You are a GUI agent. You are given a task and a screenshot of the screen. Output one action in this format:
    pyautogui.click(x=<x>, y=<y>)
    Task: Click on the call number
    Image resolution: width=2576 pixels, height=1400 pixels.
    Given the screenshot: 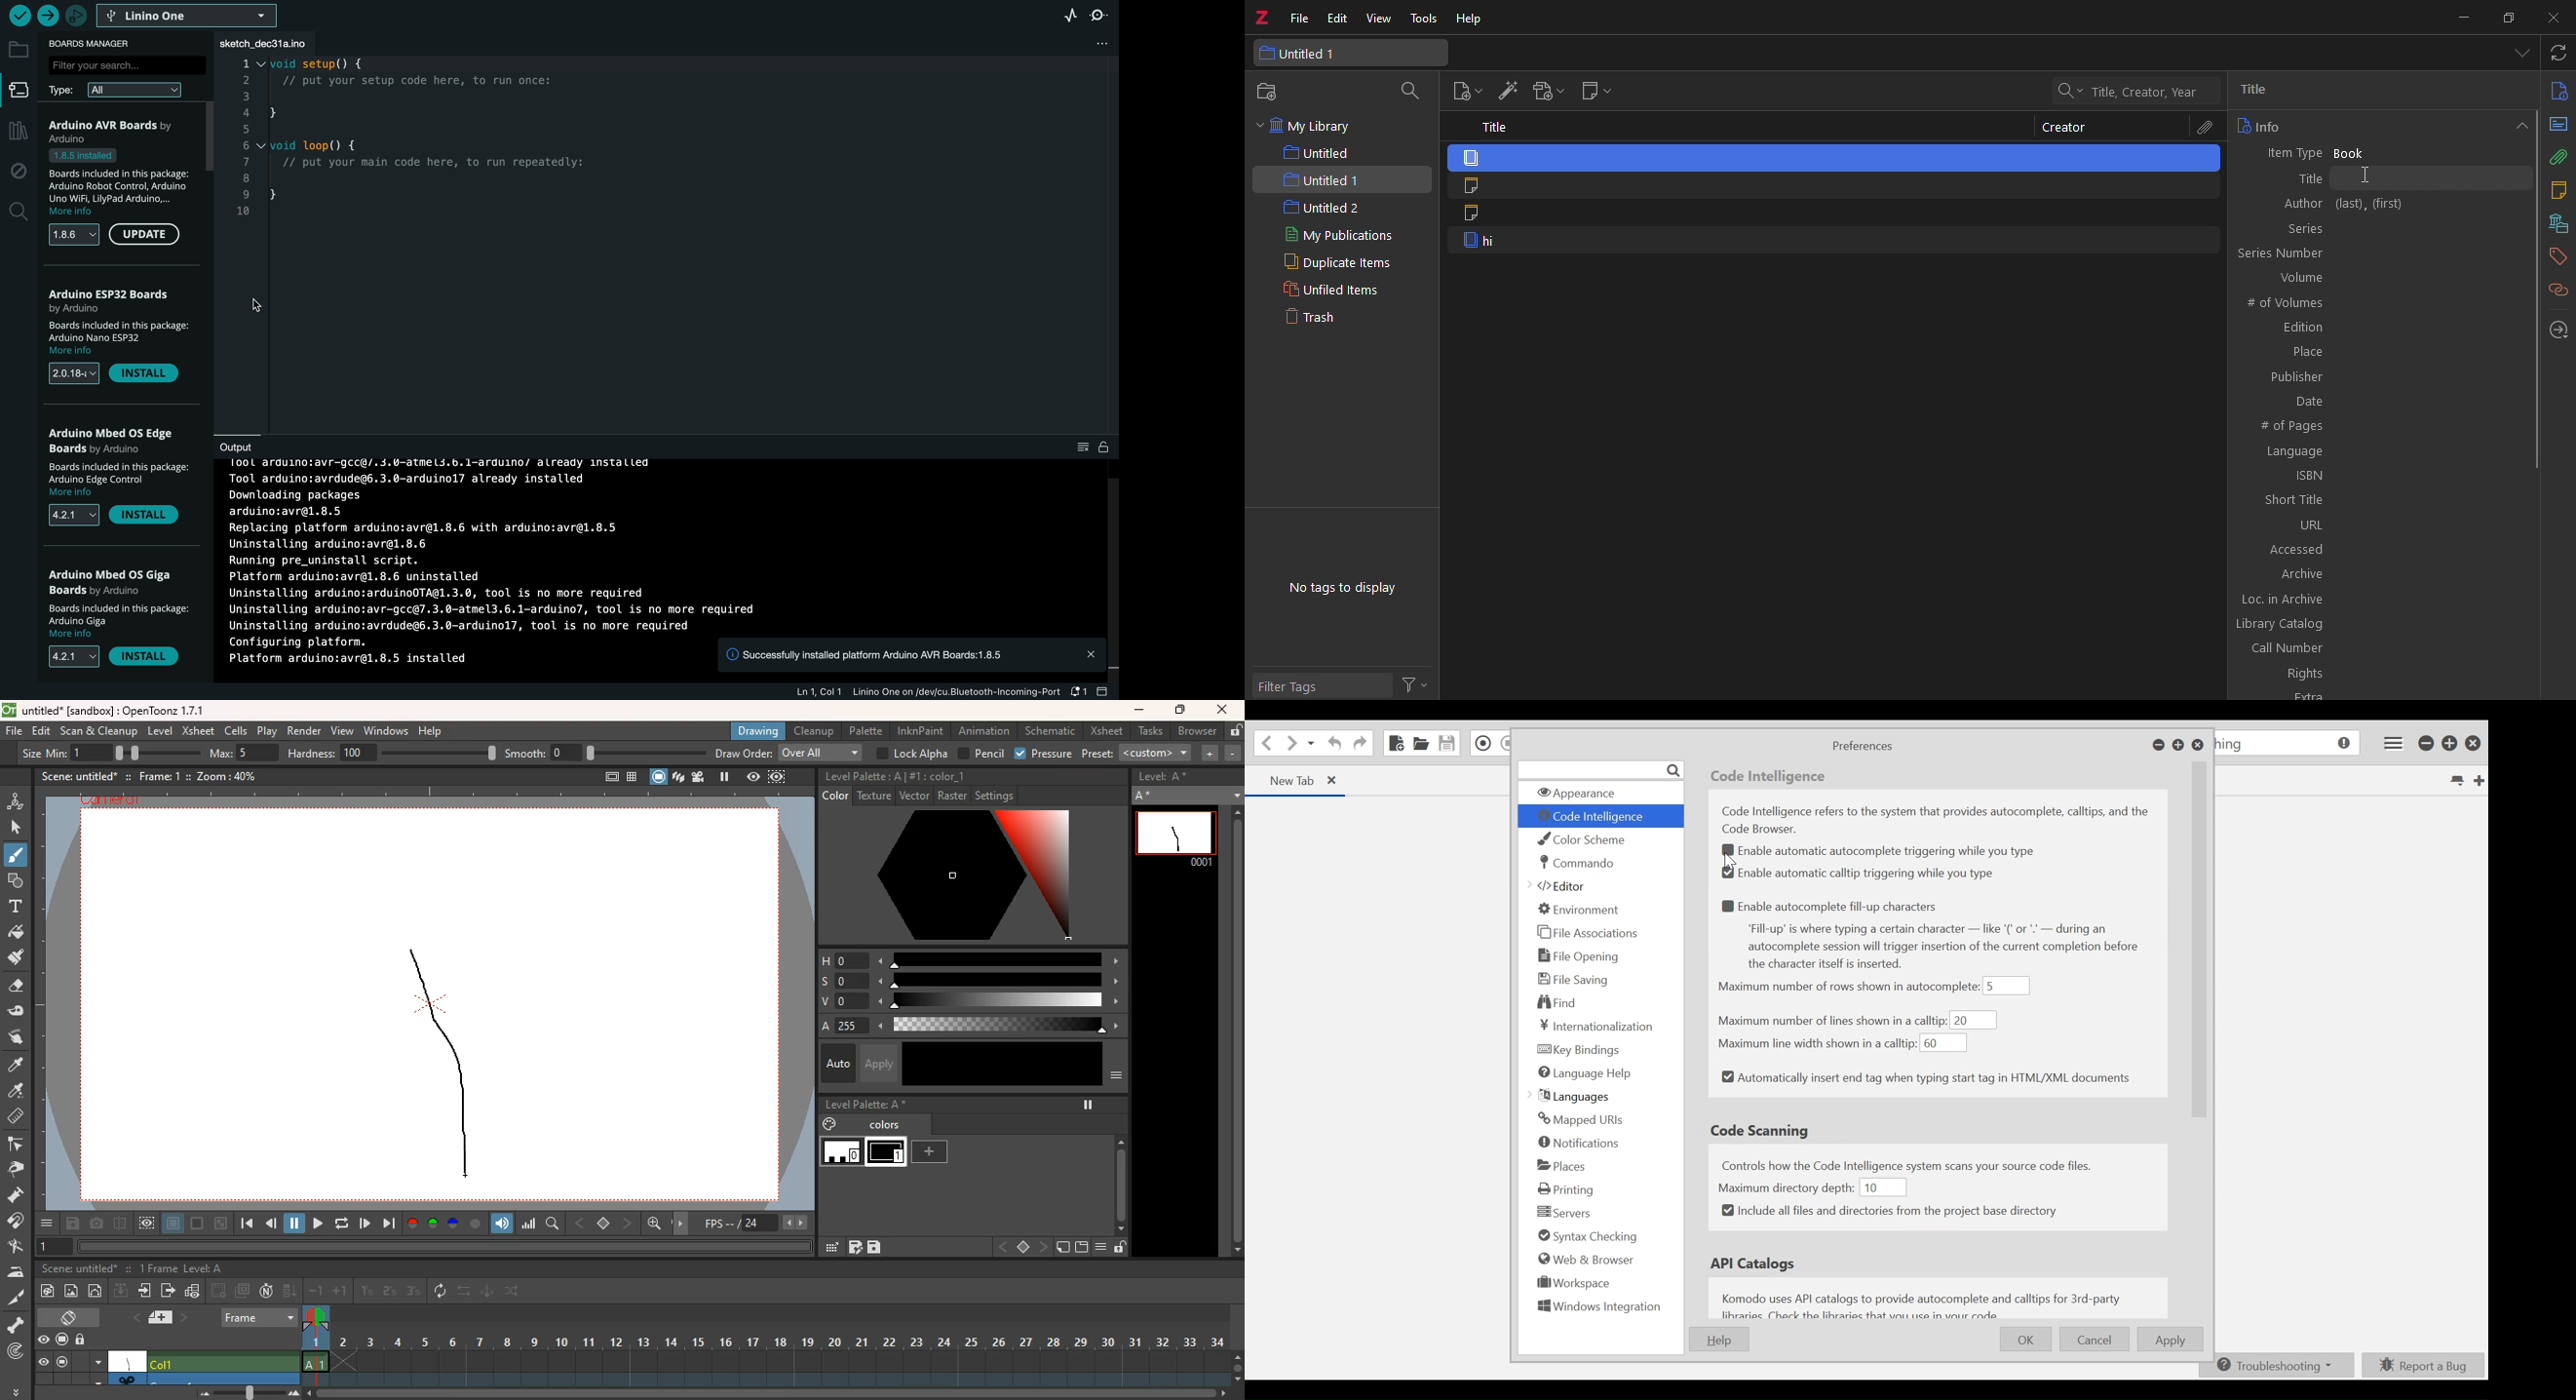 What is the action you would take?
    pyautogui.click(x=2377, y=648)
    